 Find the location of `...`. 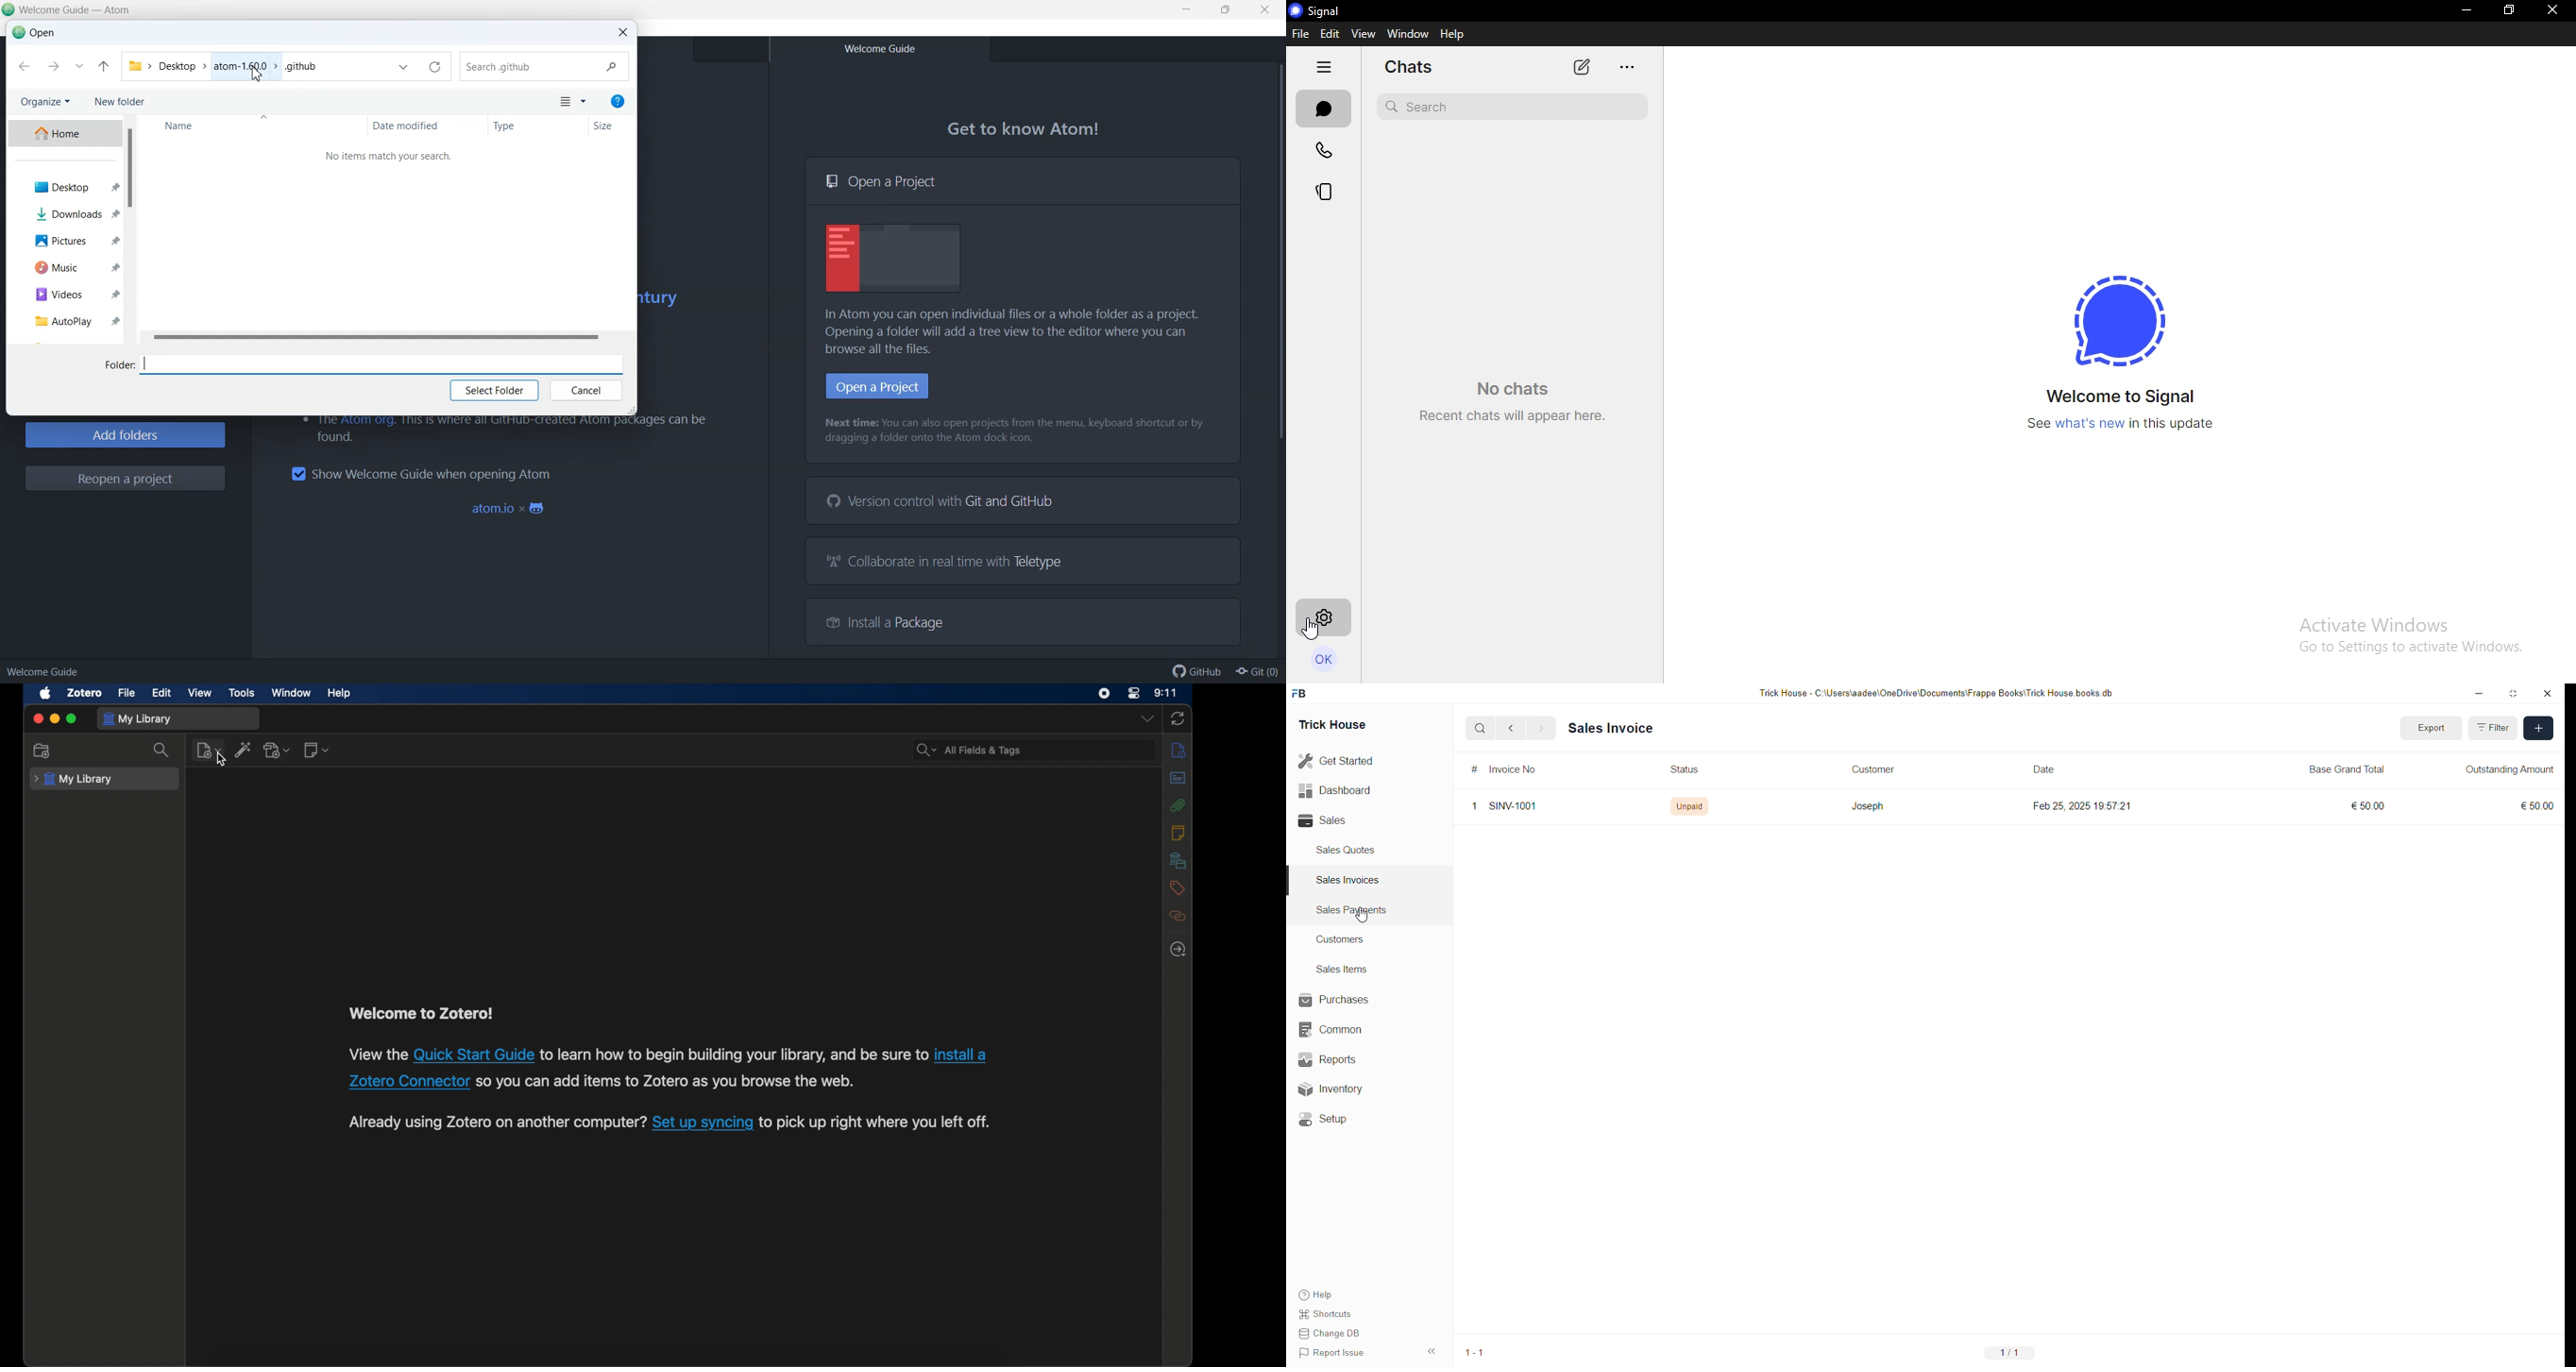

... is located at coordinates (1626, 67).